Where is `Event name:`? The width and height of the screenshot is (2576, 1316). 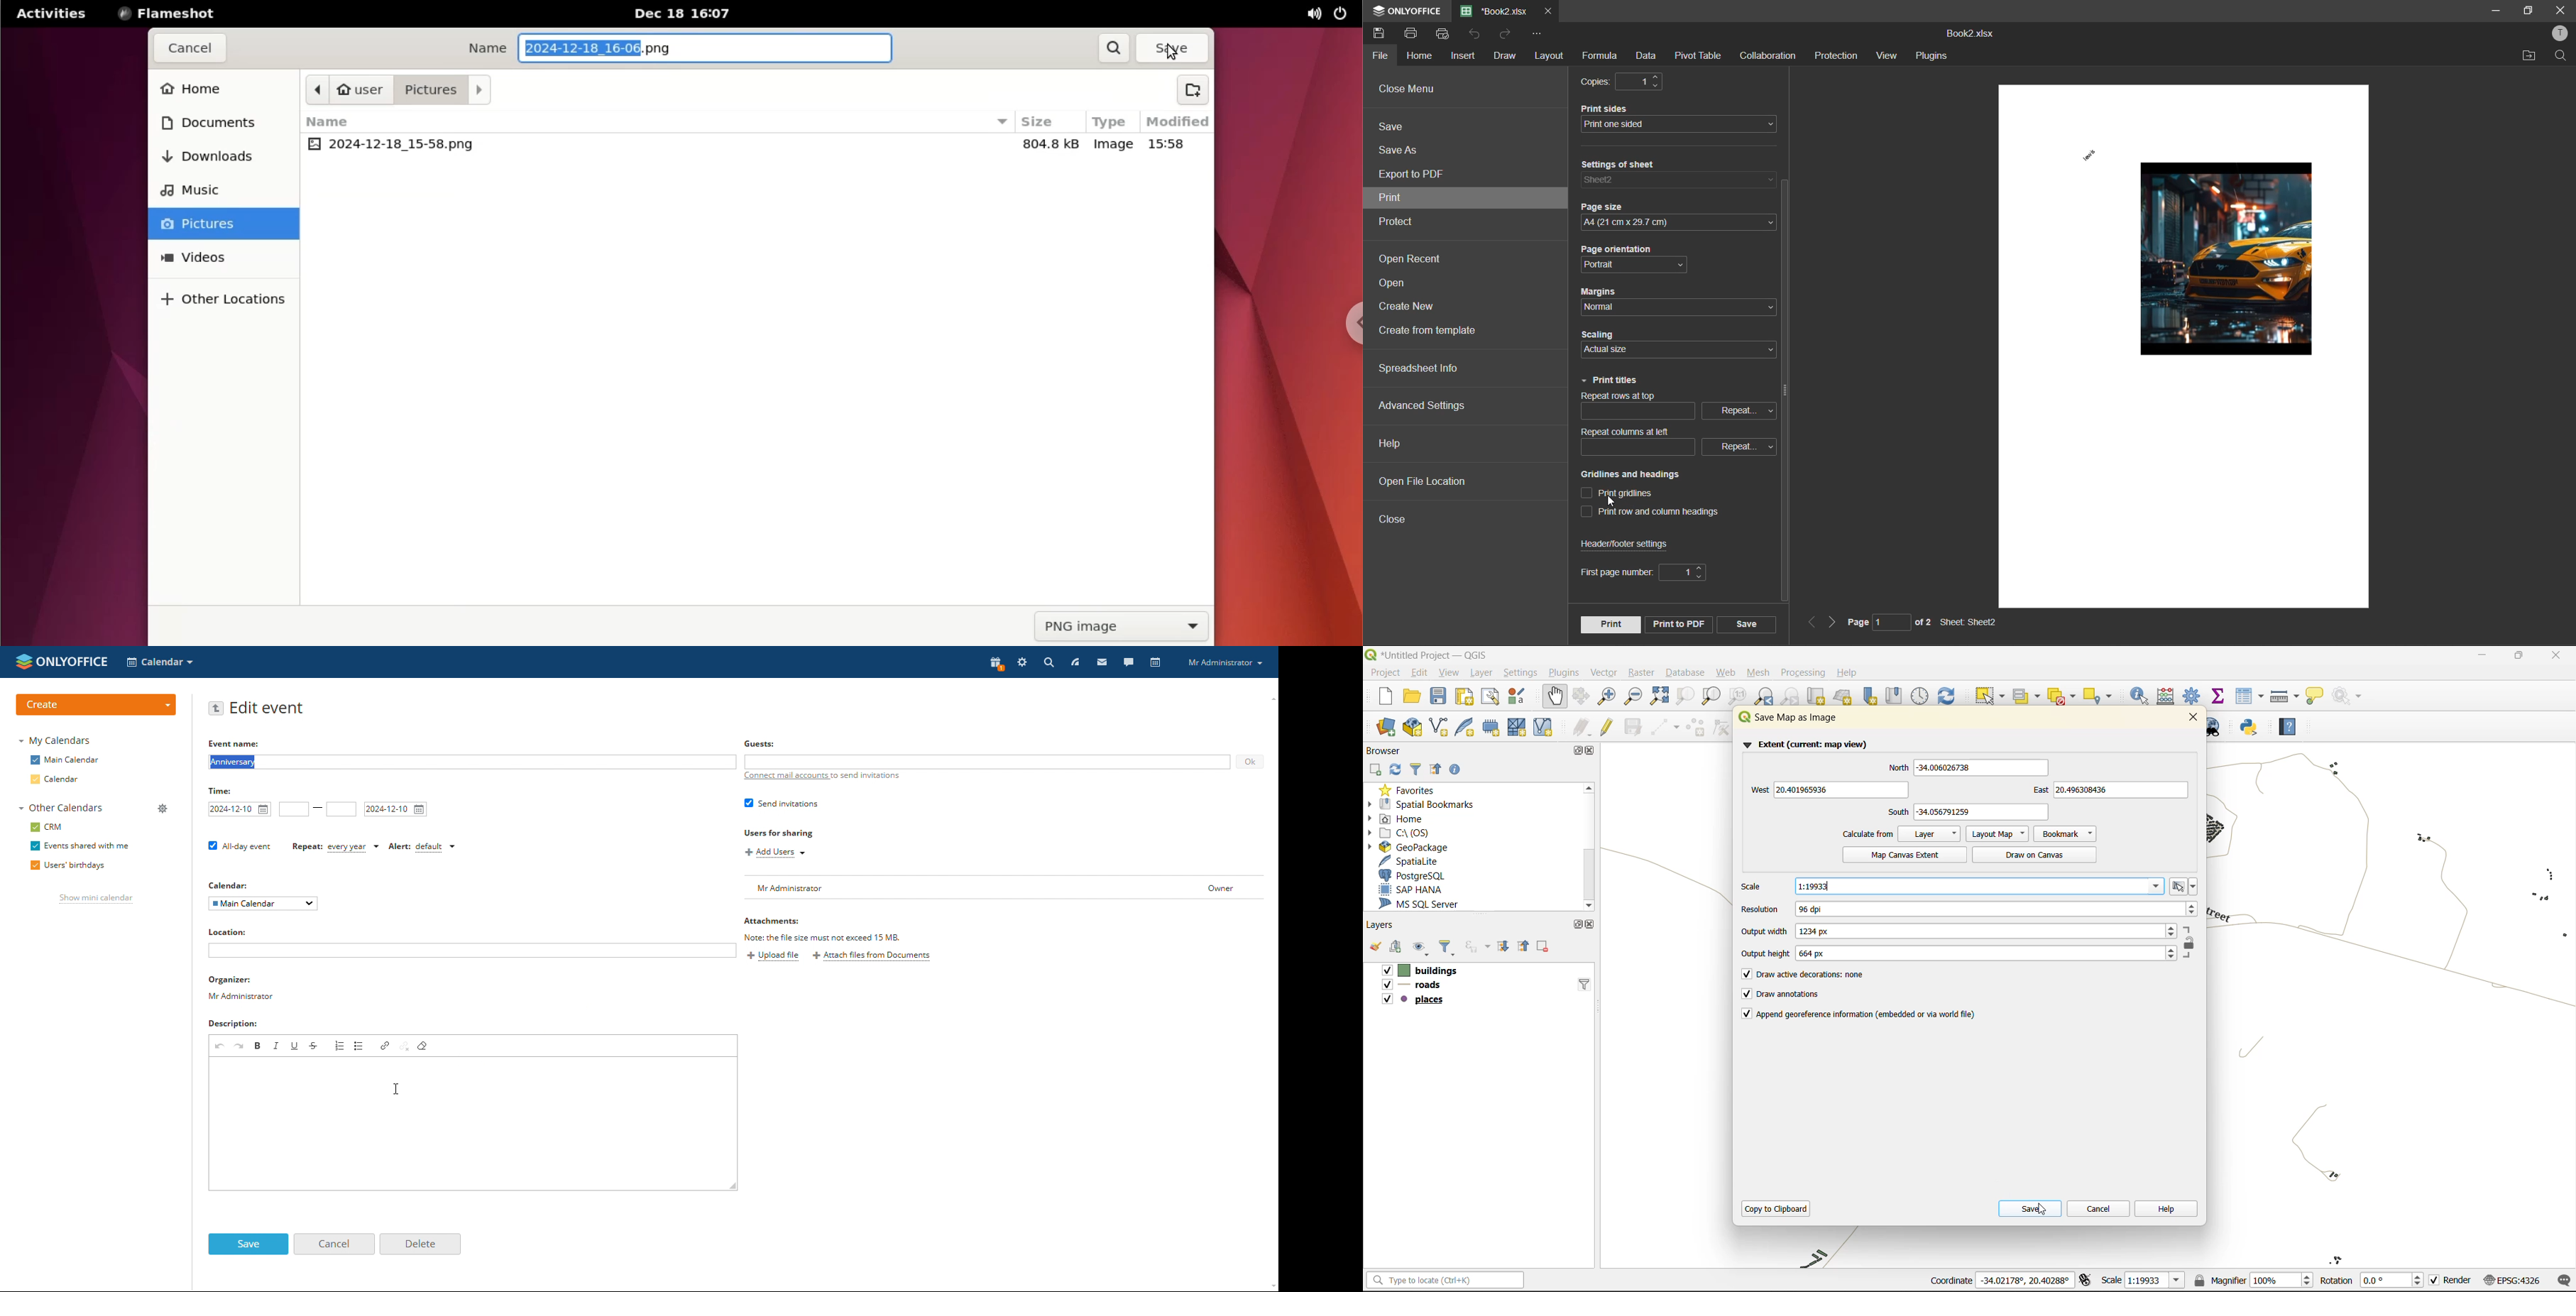
Event name: is located at coordinates (244, 743).